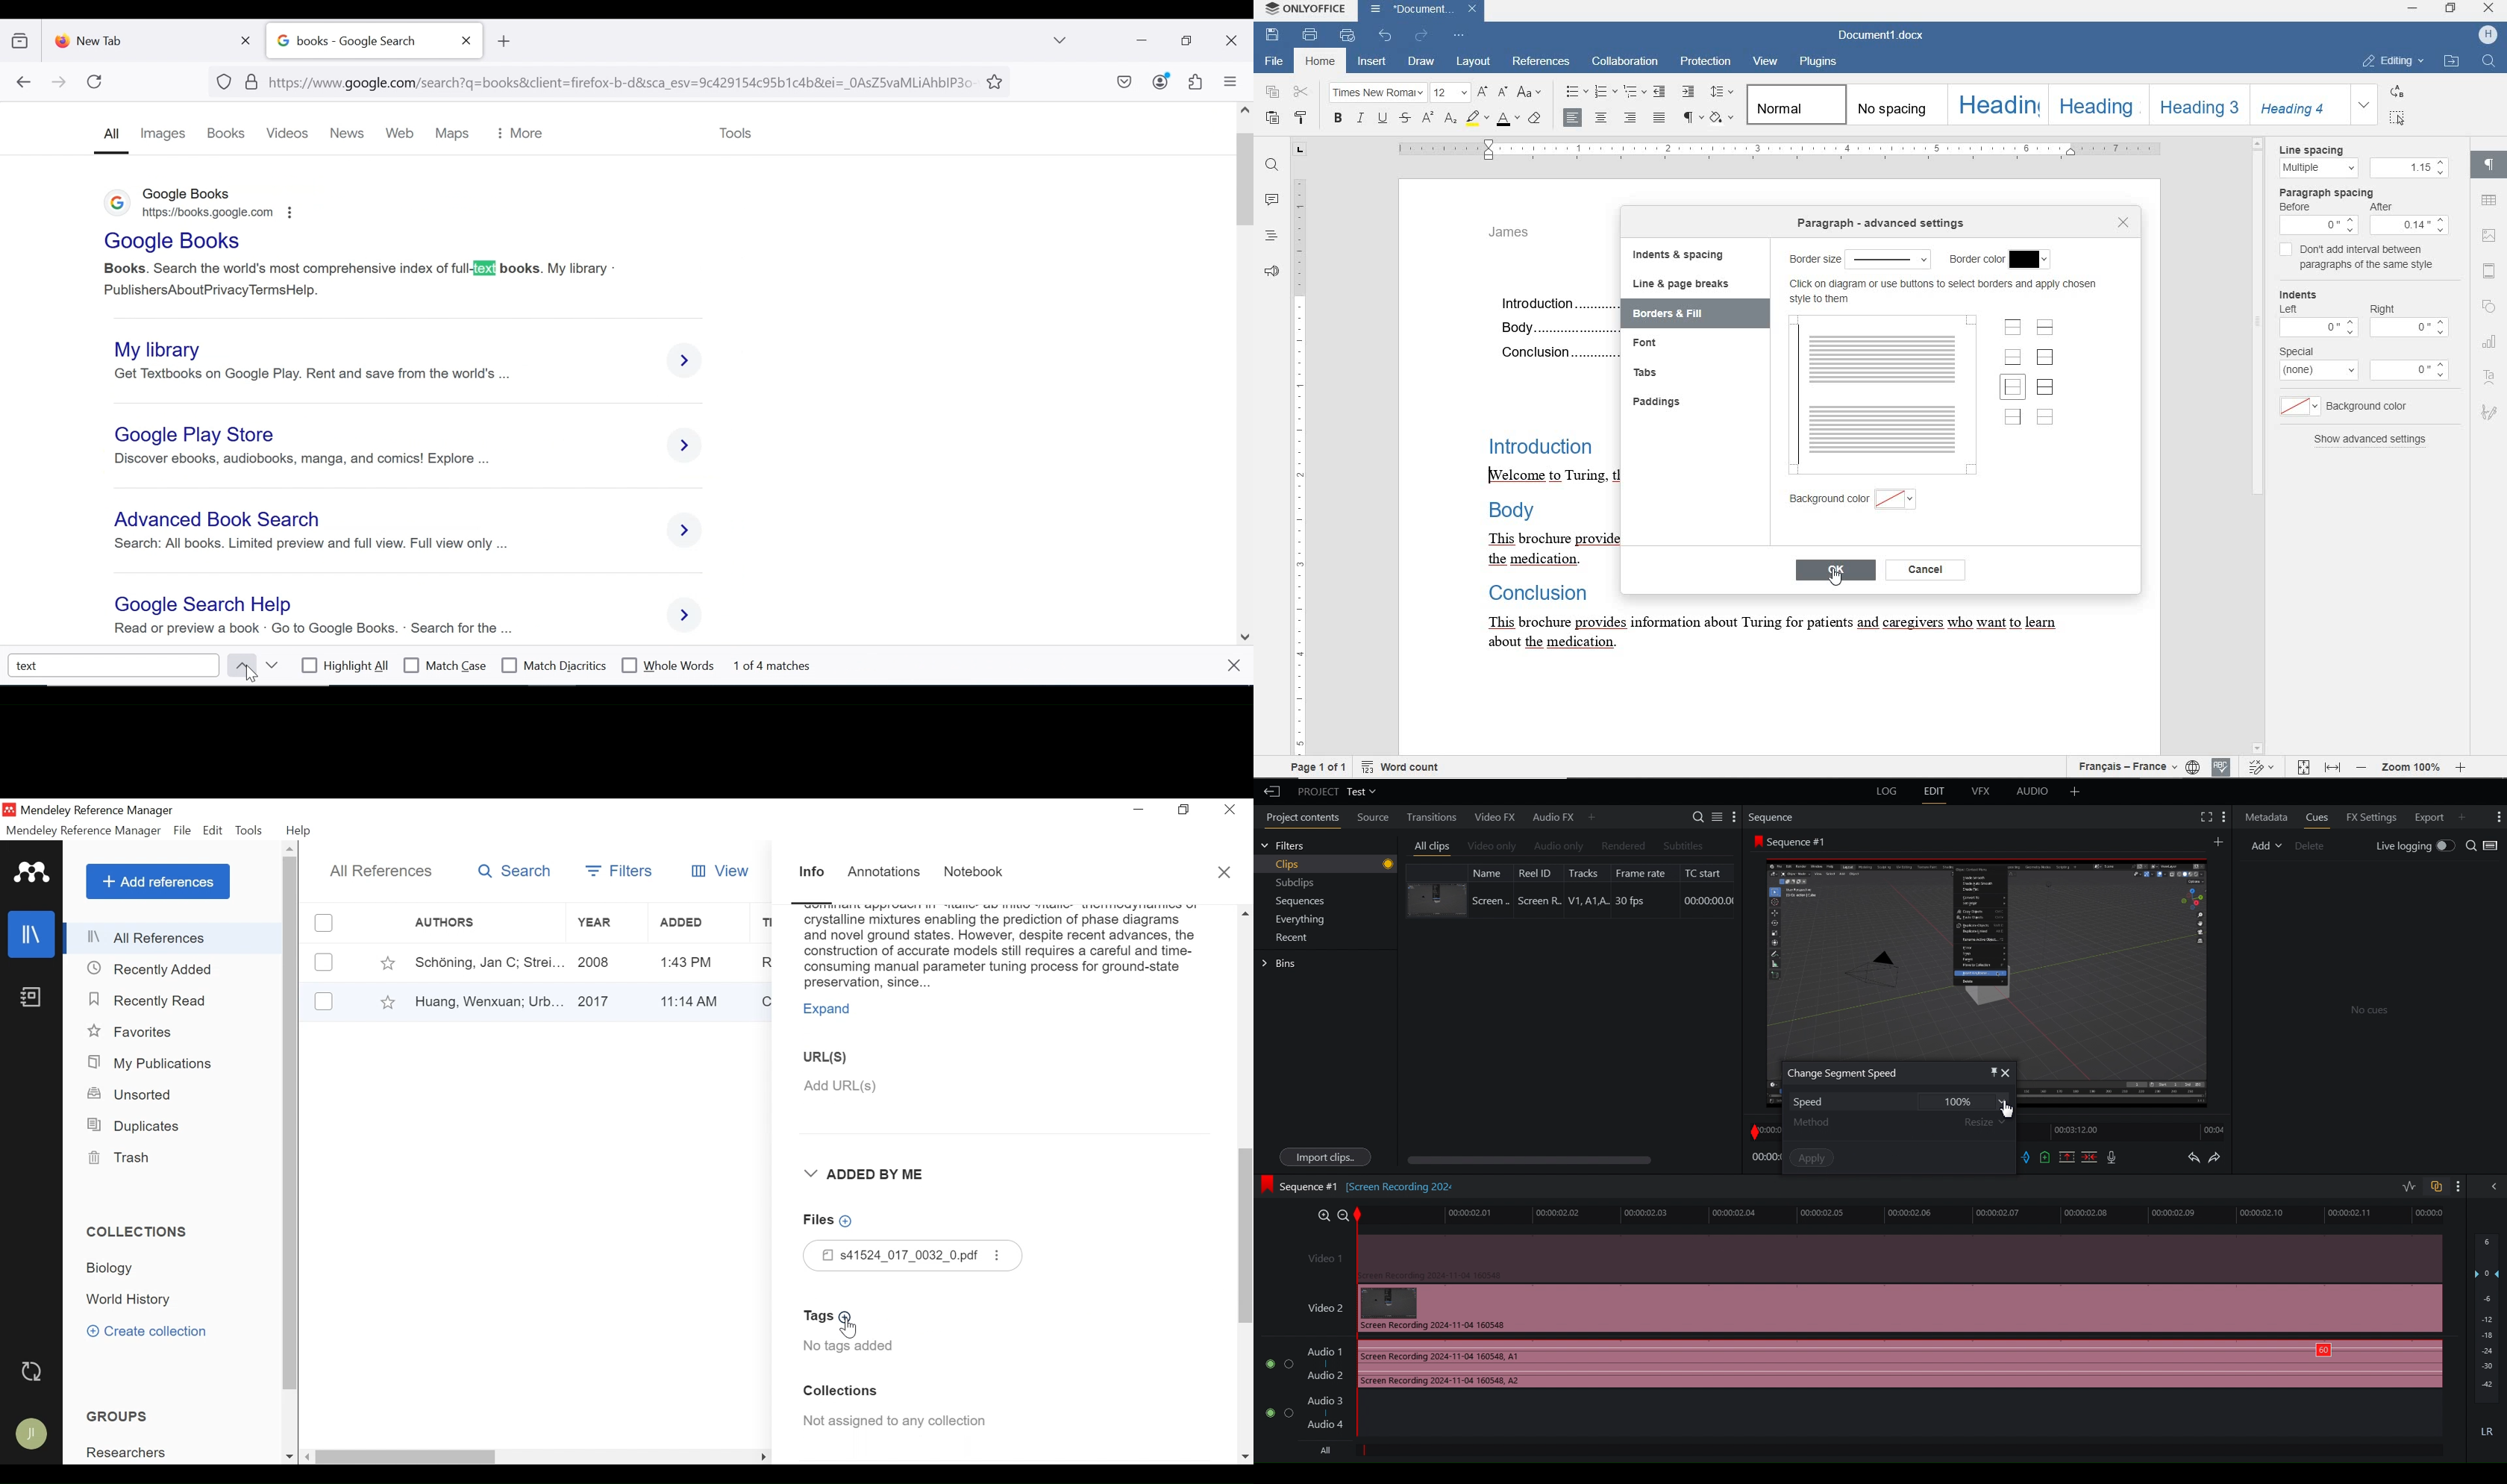 This screenshot has width=2520, height=1484. I want to click on Sequence #1, so click(1793, 842).